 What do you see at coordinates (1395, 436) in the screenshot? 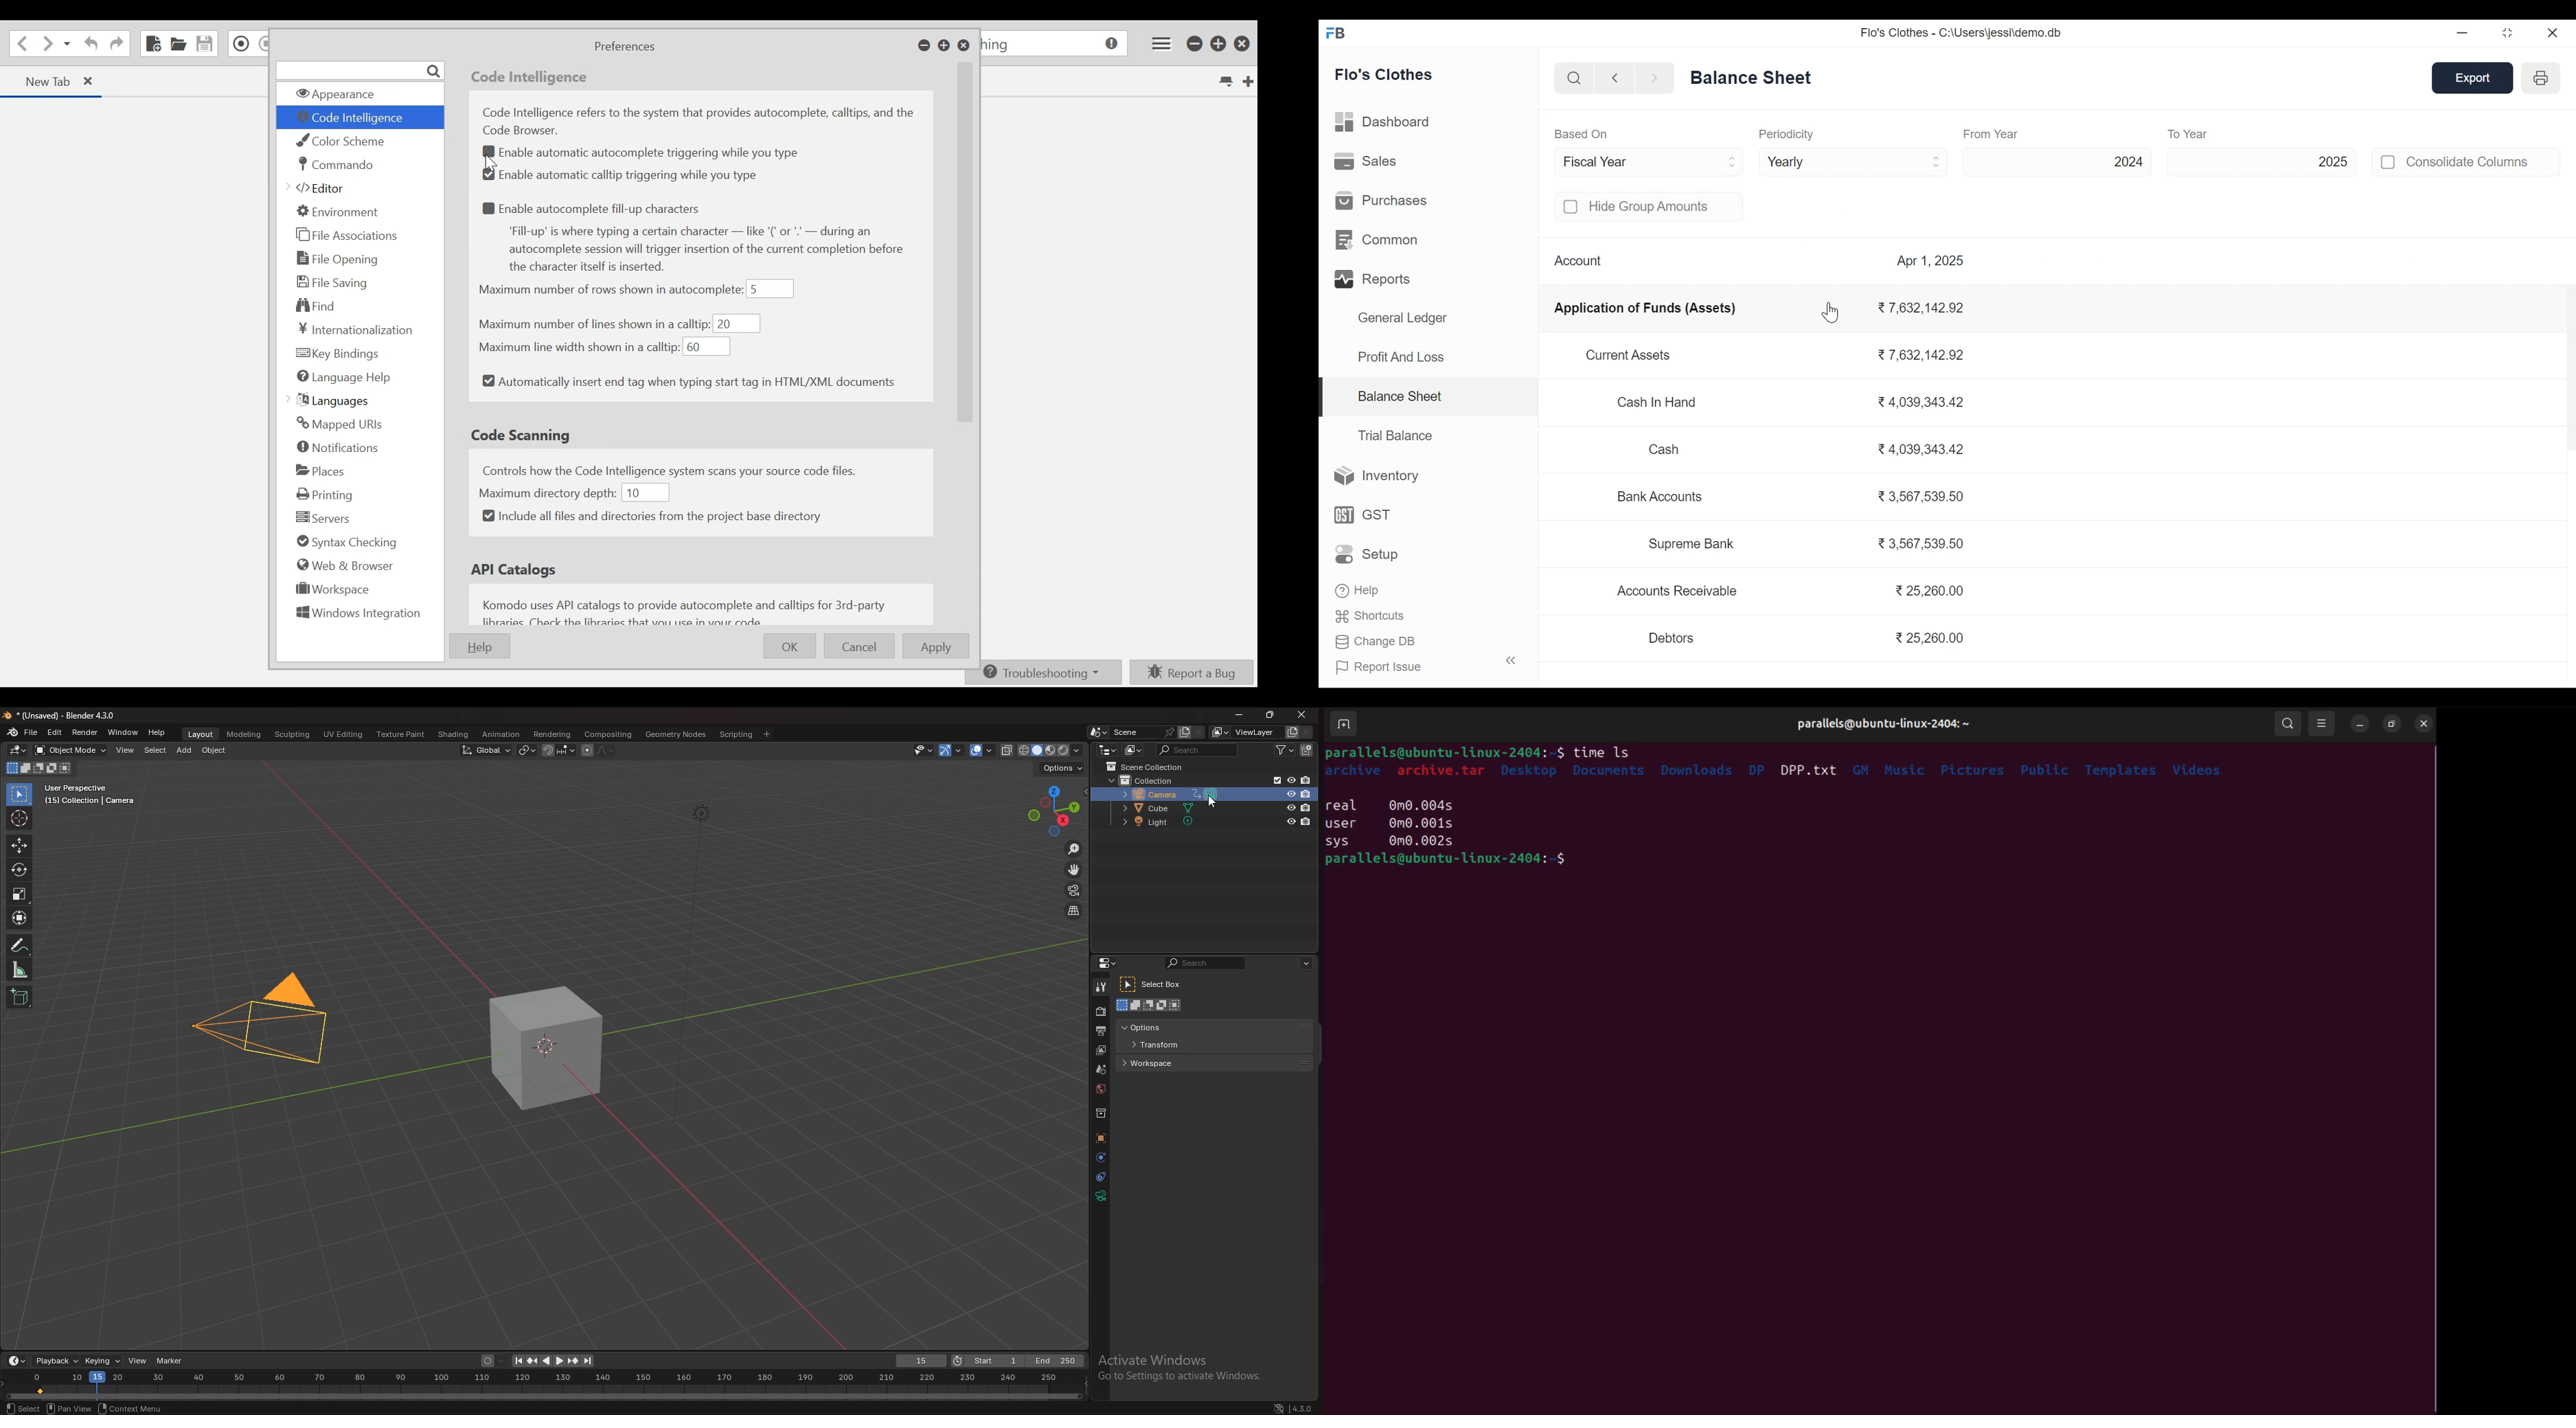
I see `Trial Balance` at bounding box center [1395, 436].